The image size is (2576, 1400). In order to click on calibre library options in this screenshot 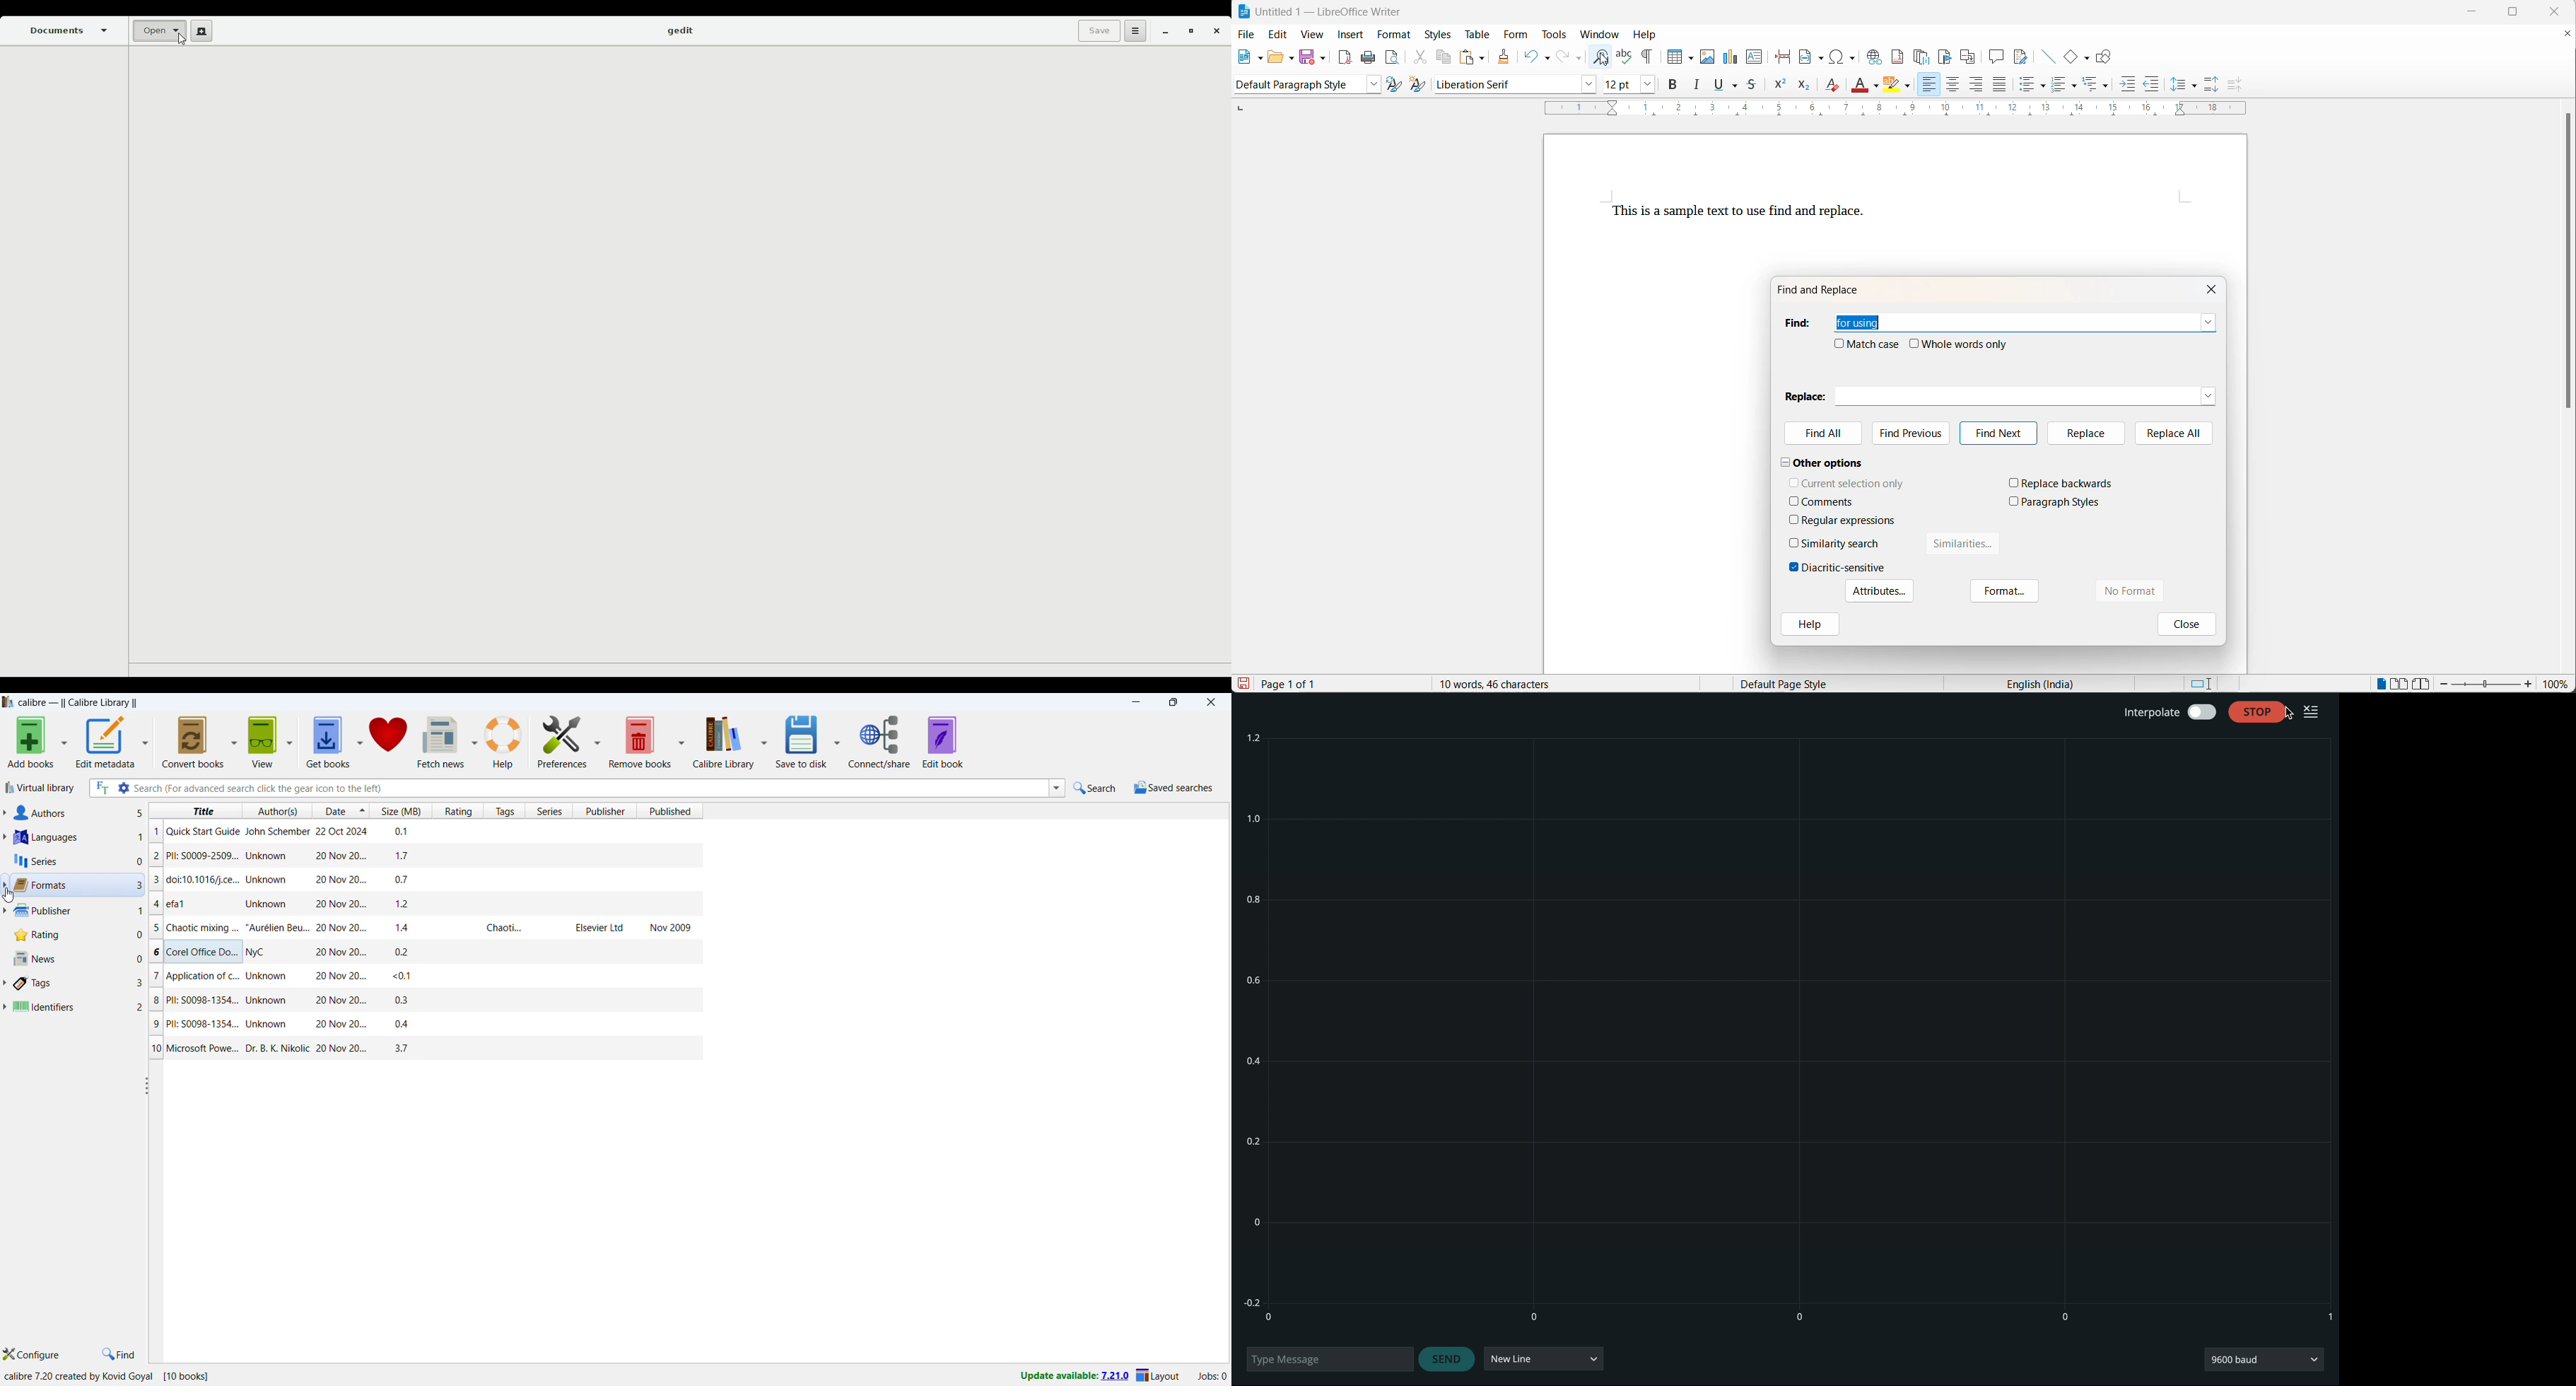, I will do `click(763, 741)`.